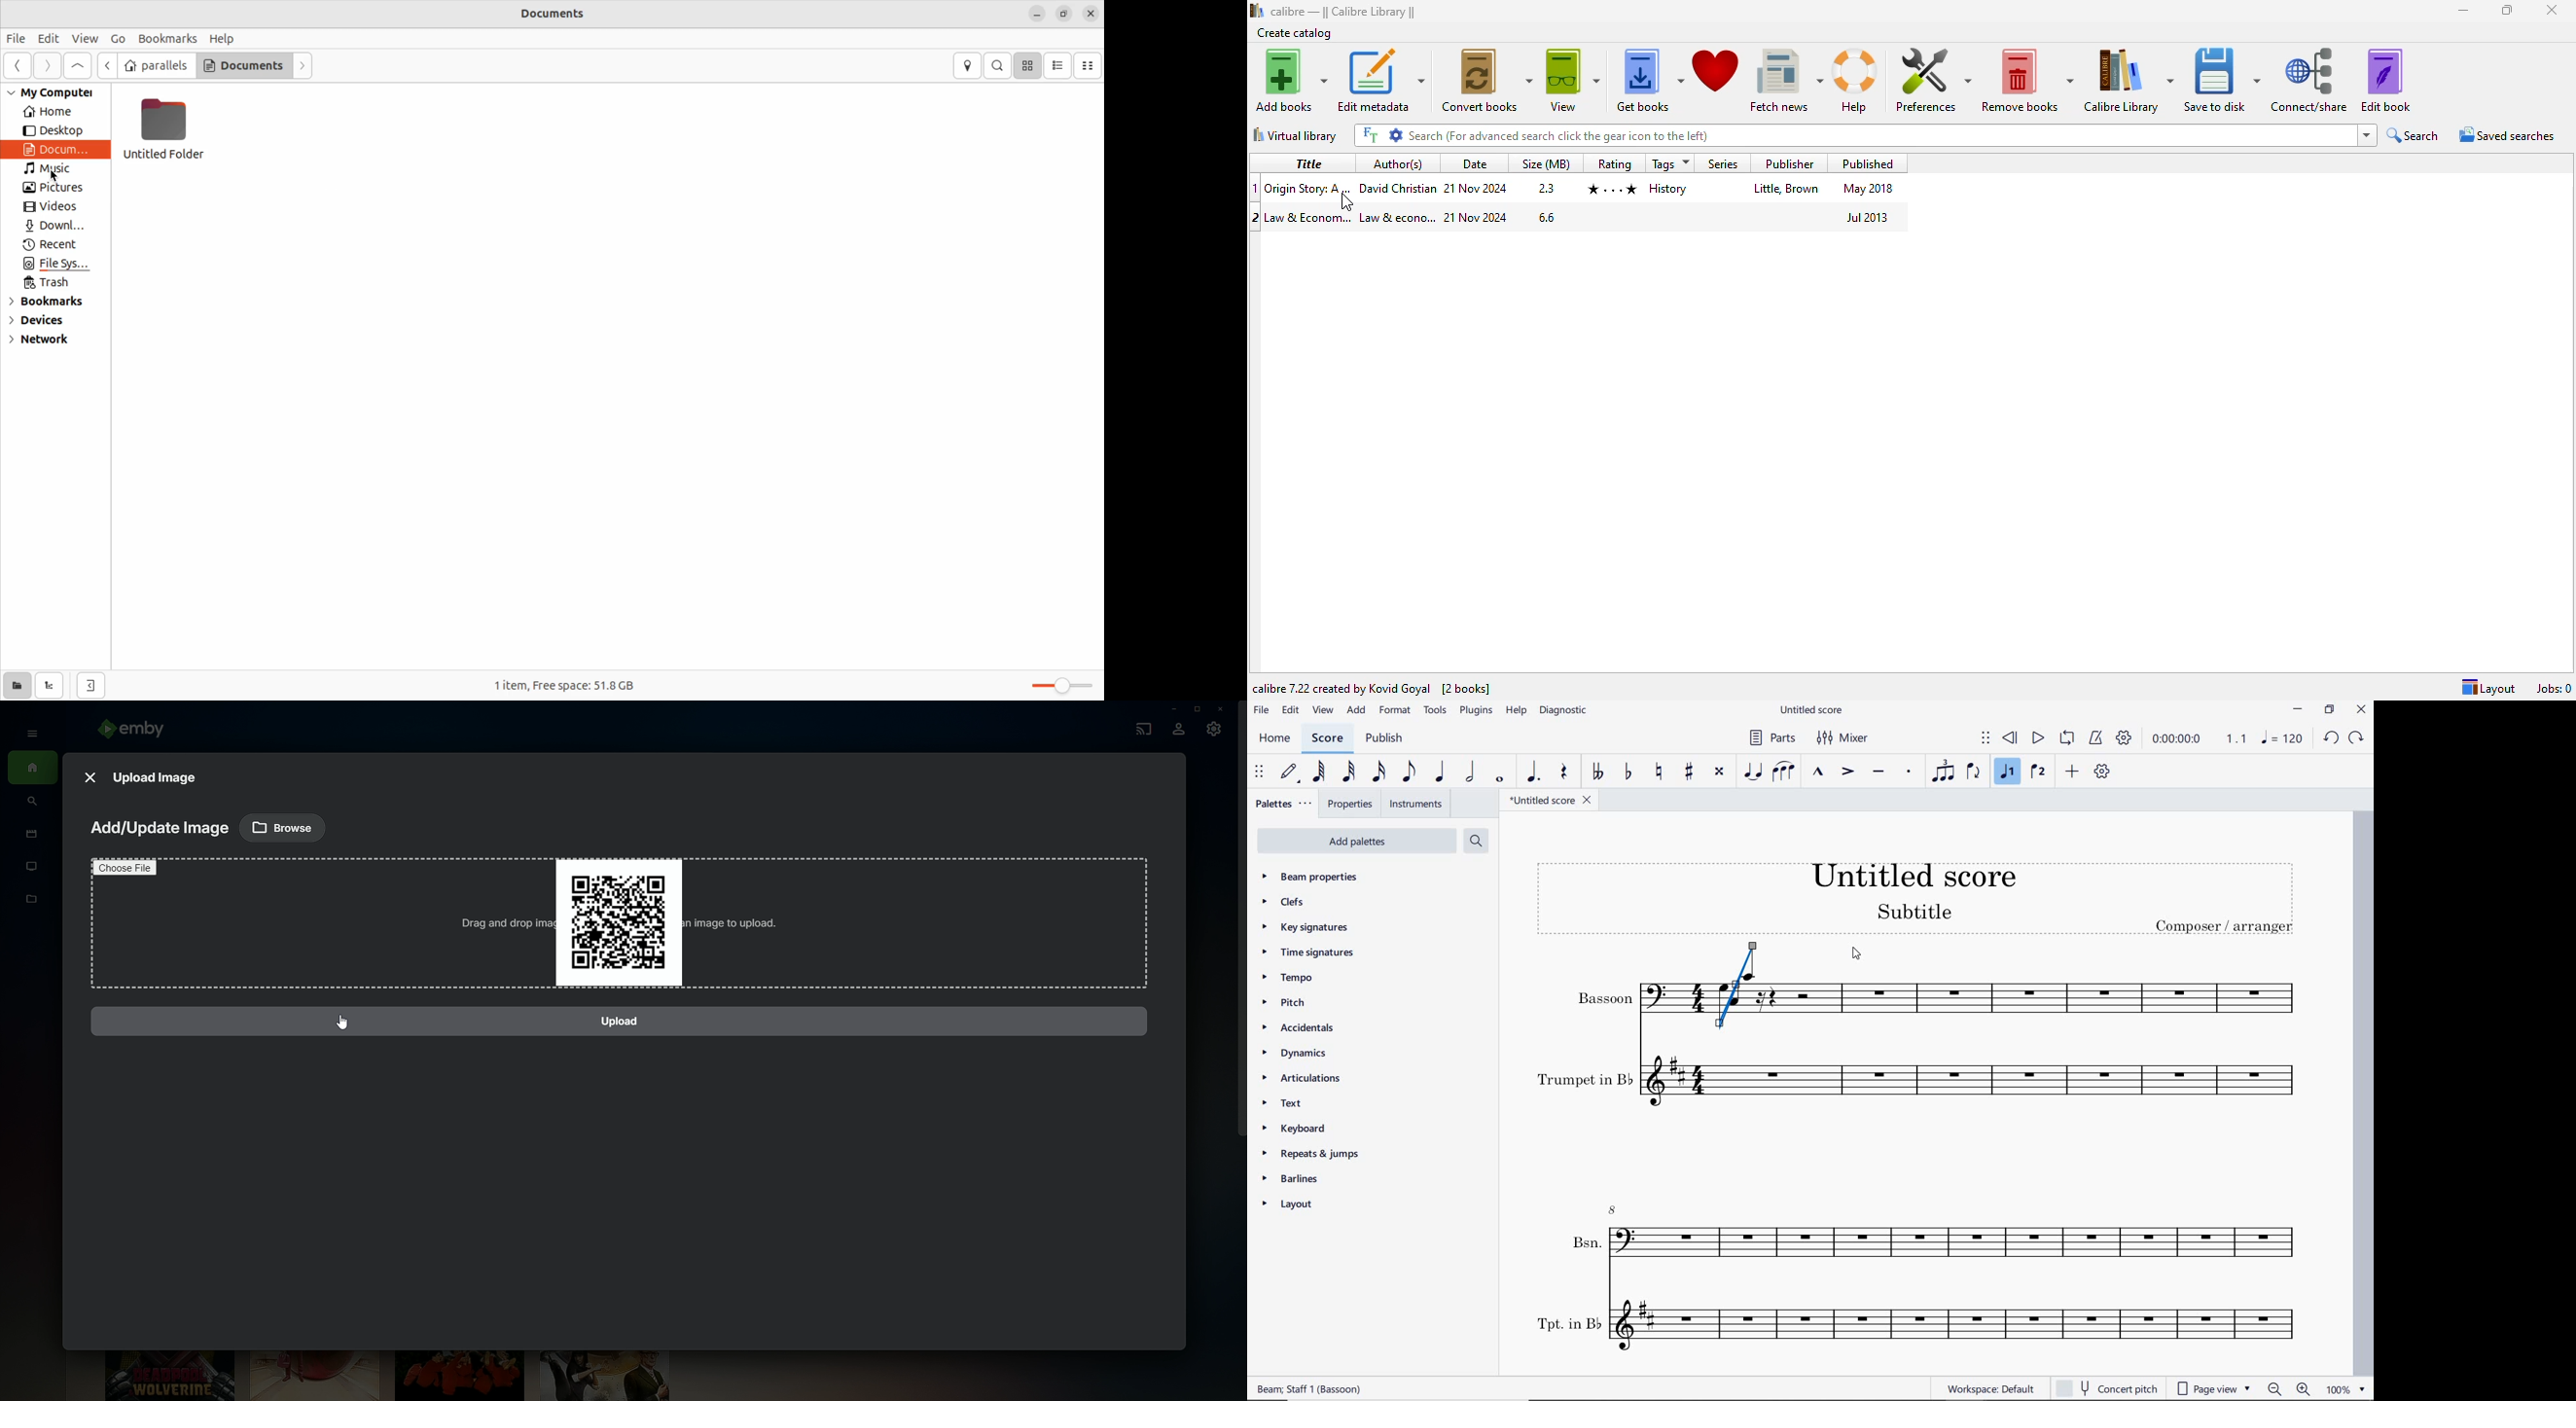 The height and width of the screenshot is (1428, 2576). What do you see at coordinates (1614, 162) in the screenshot?
I see `rating` at bounding box center [1614, 162].